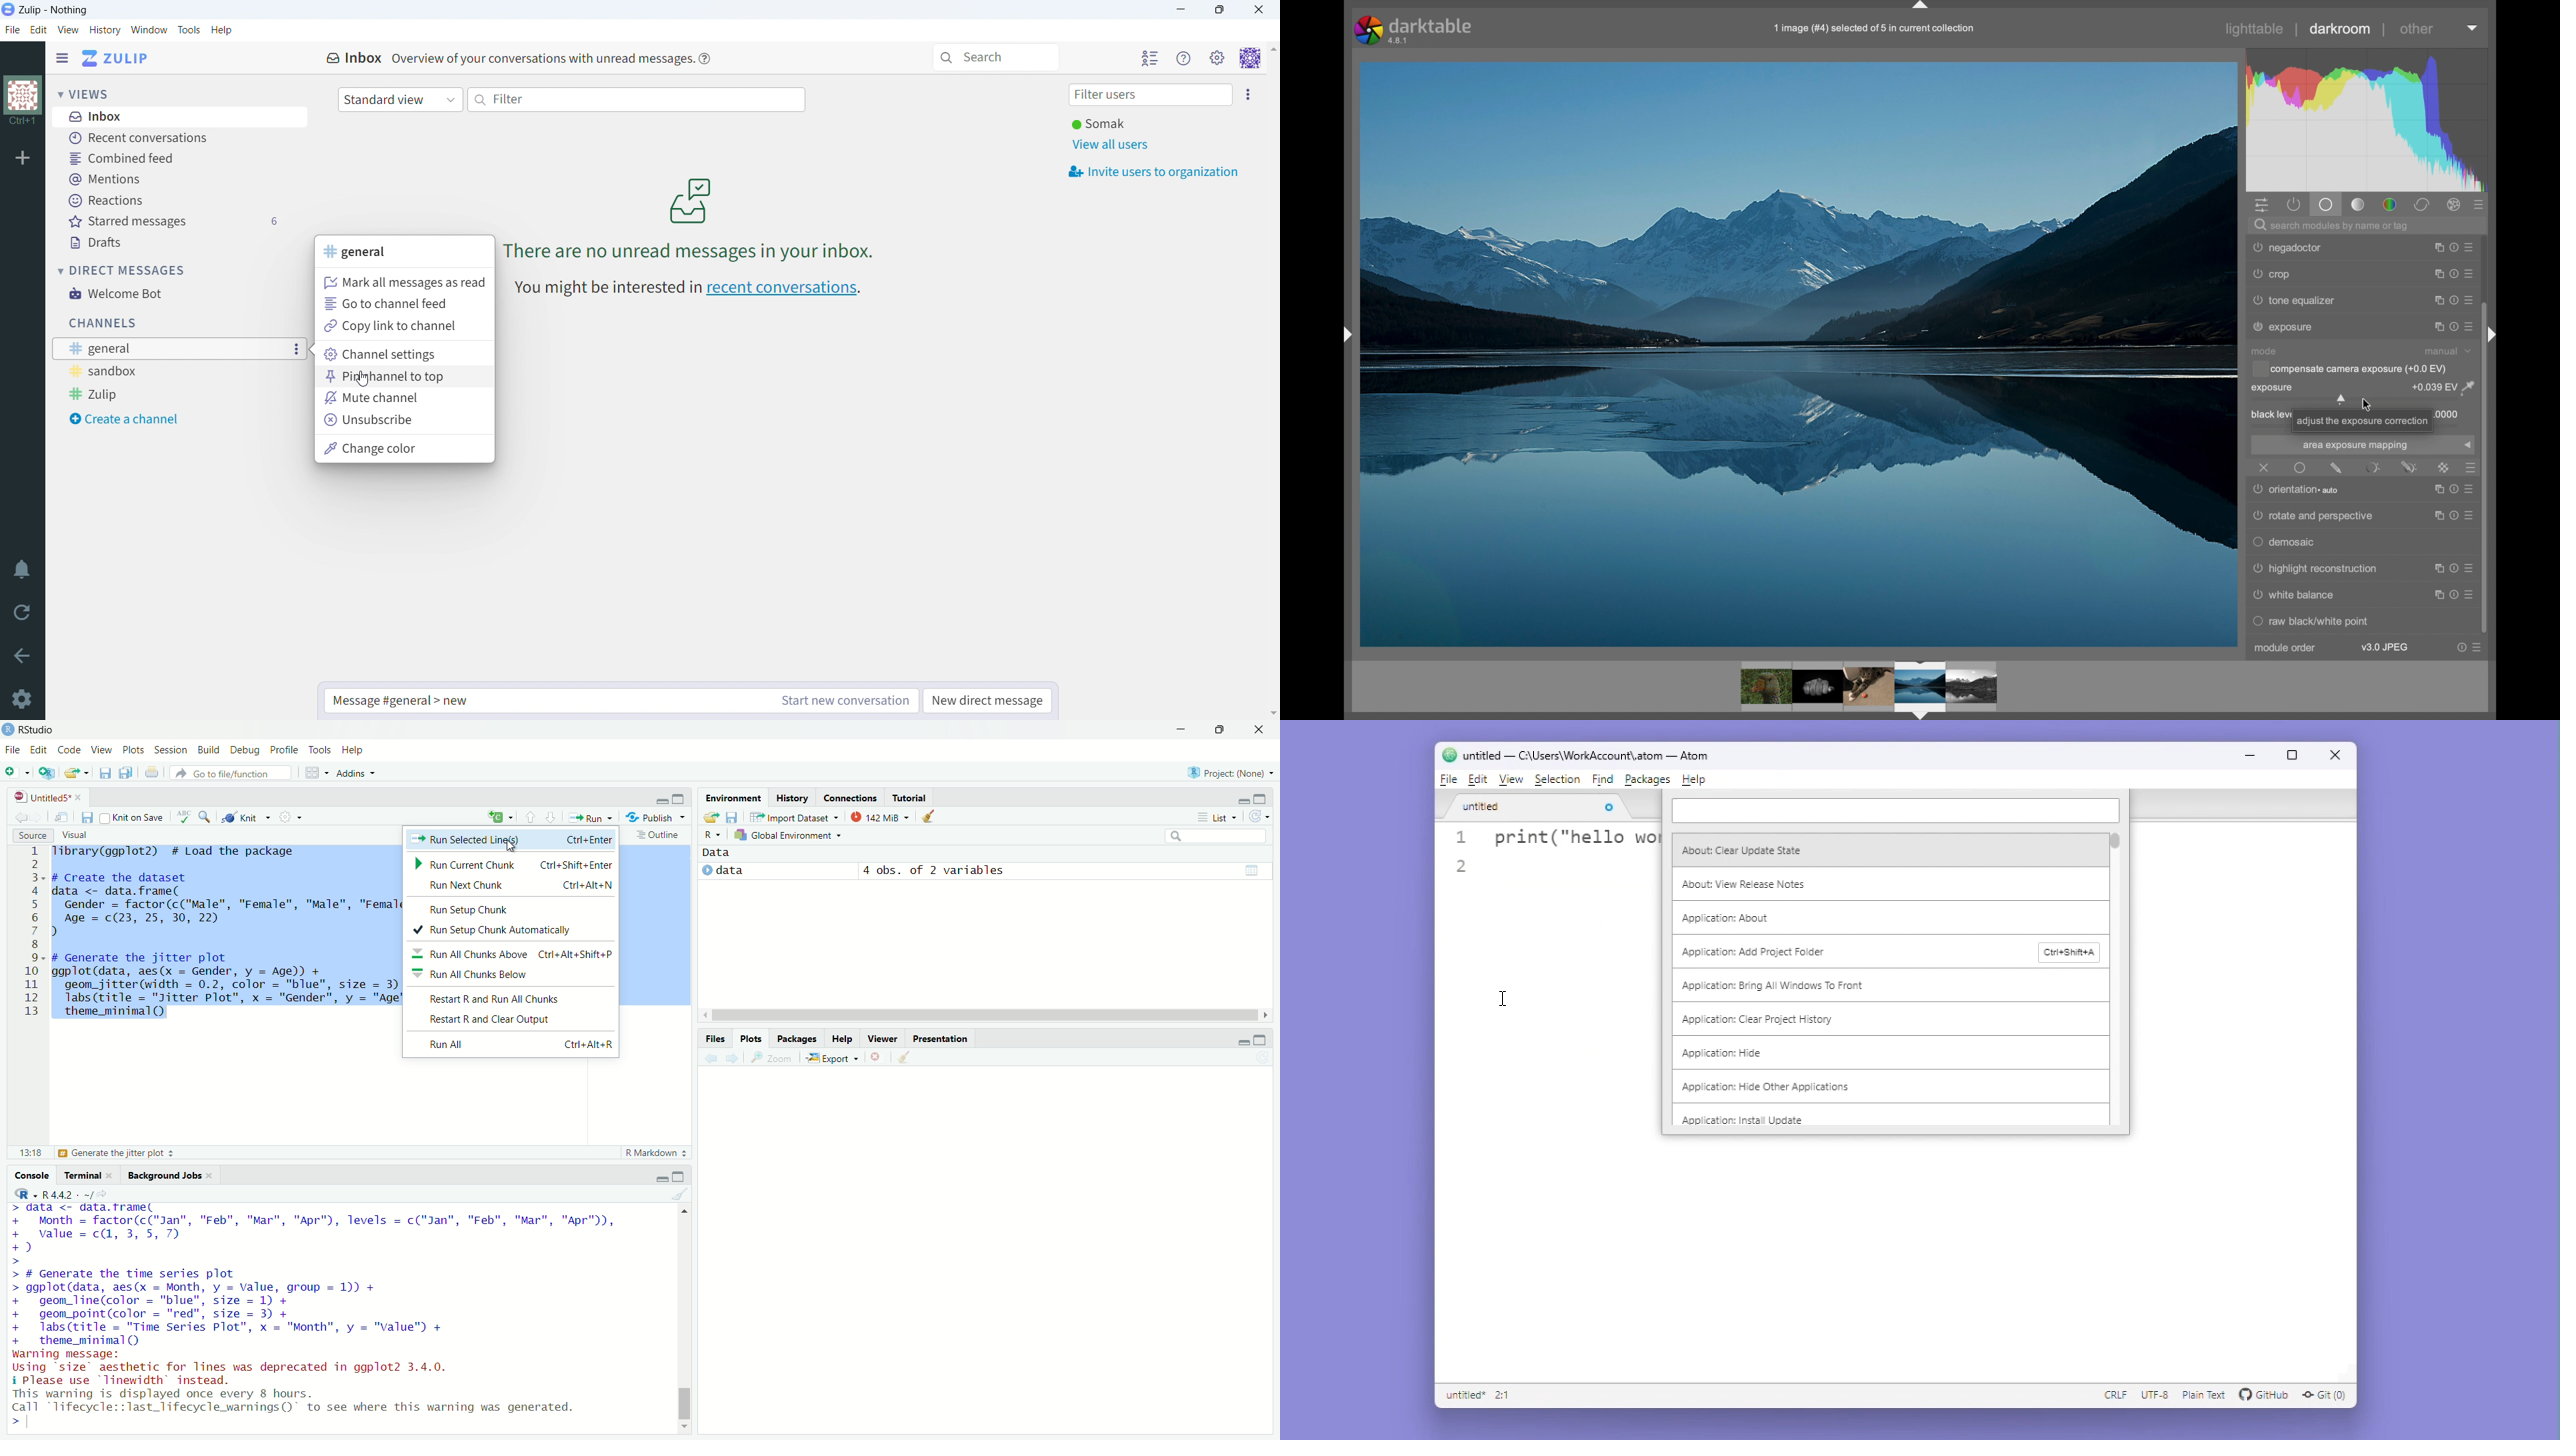  Describe the element at coordinates (1253, 869) in the screenshot. I see `table` at that location.